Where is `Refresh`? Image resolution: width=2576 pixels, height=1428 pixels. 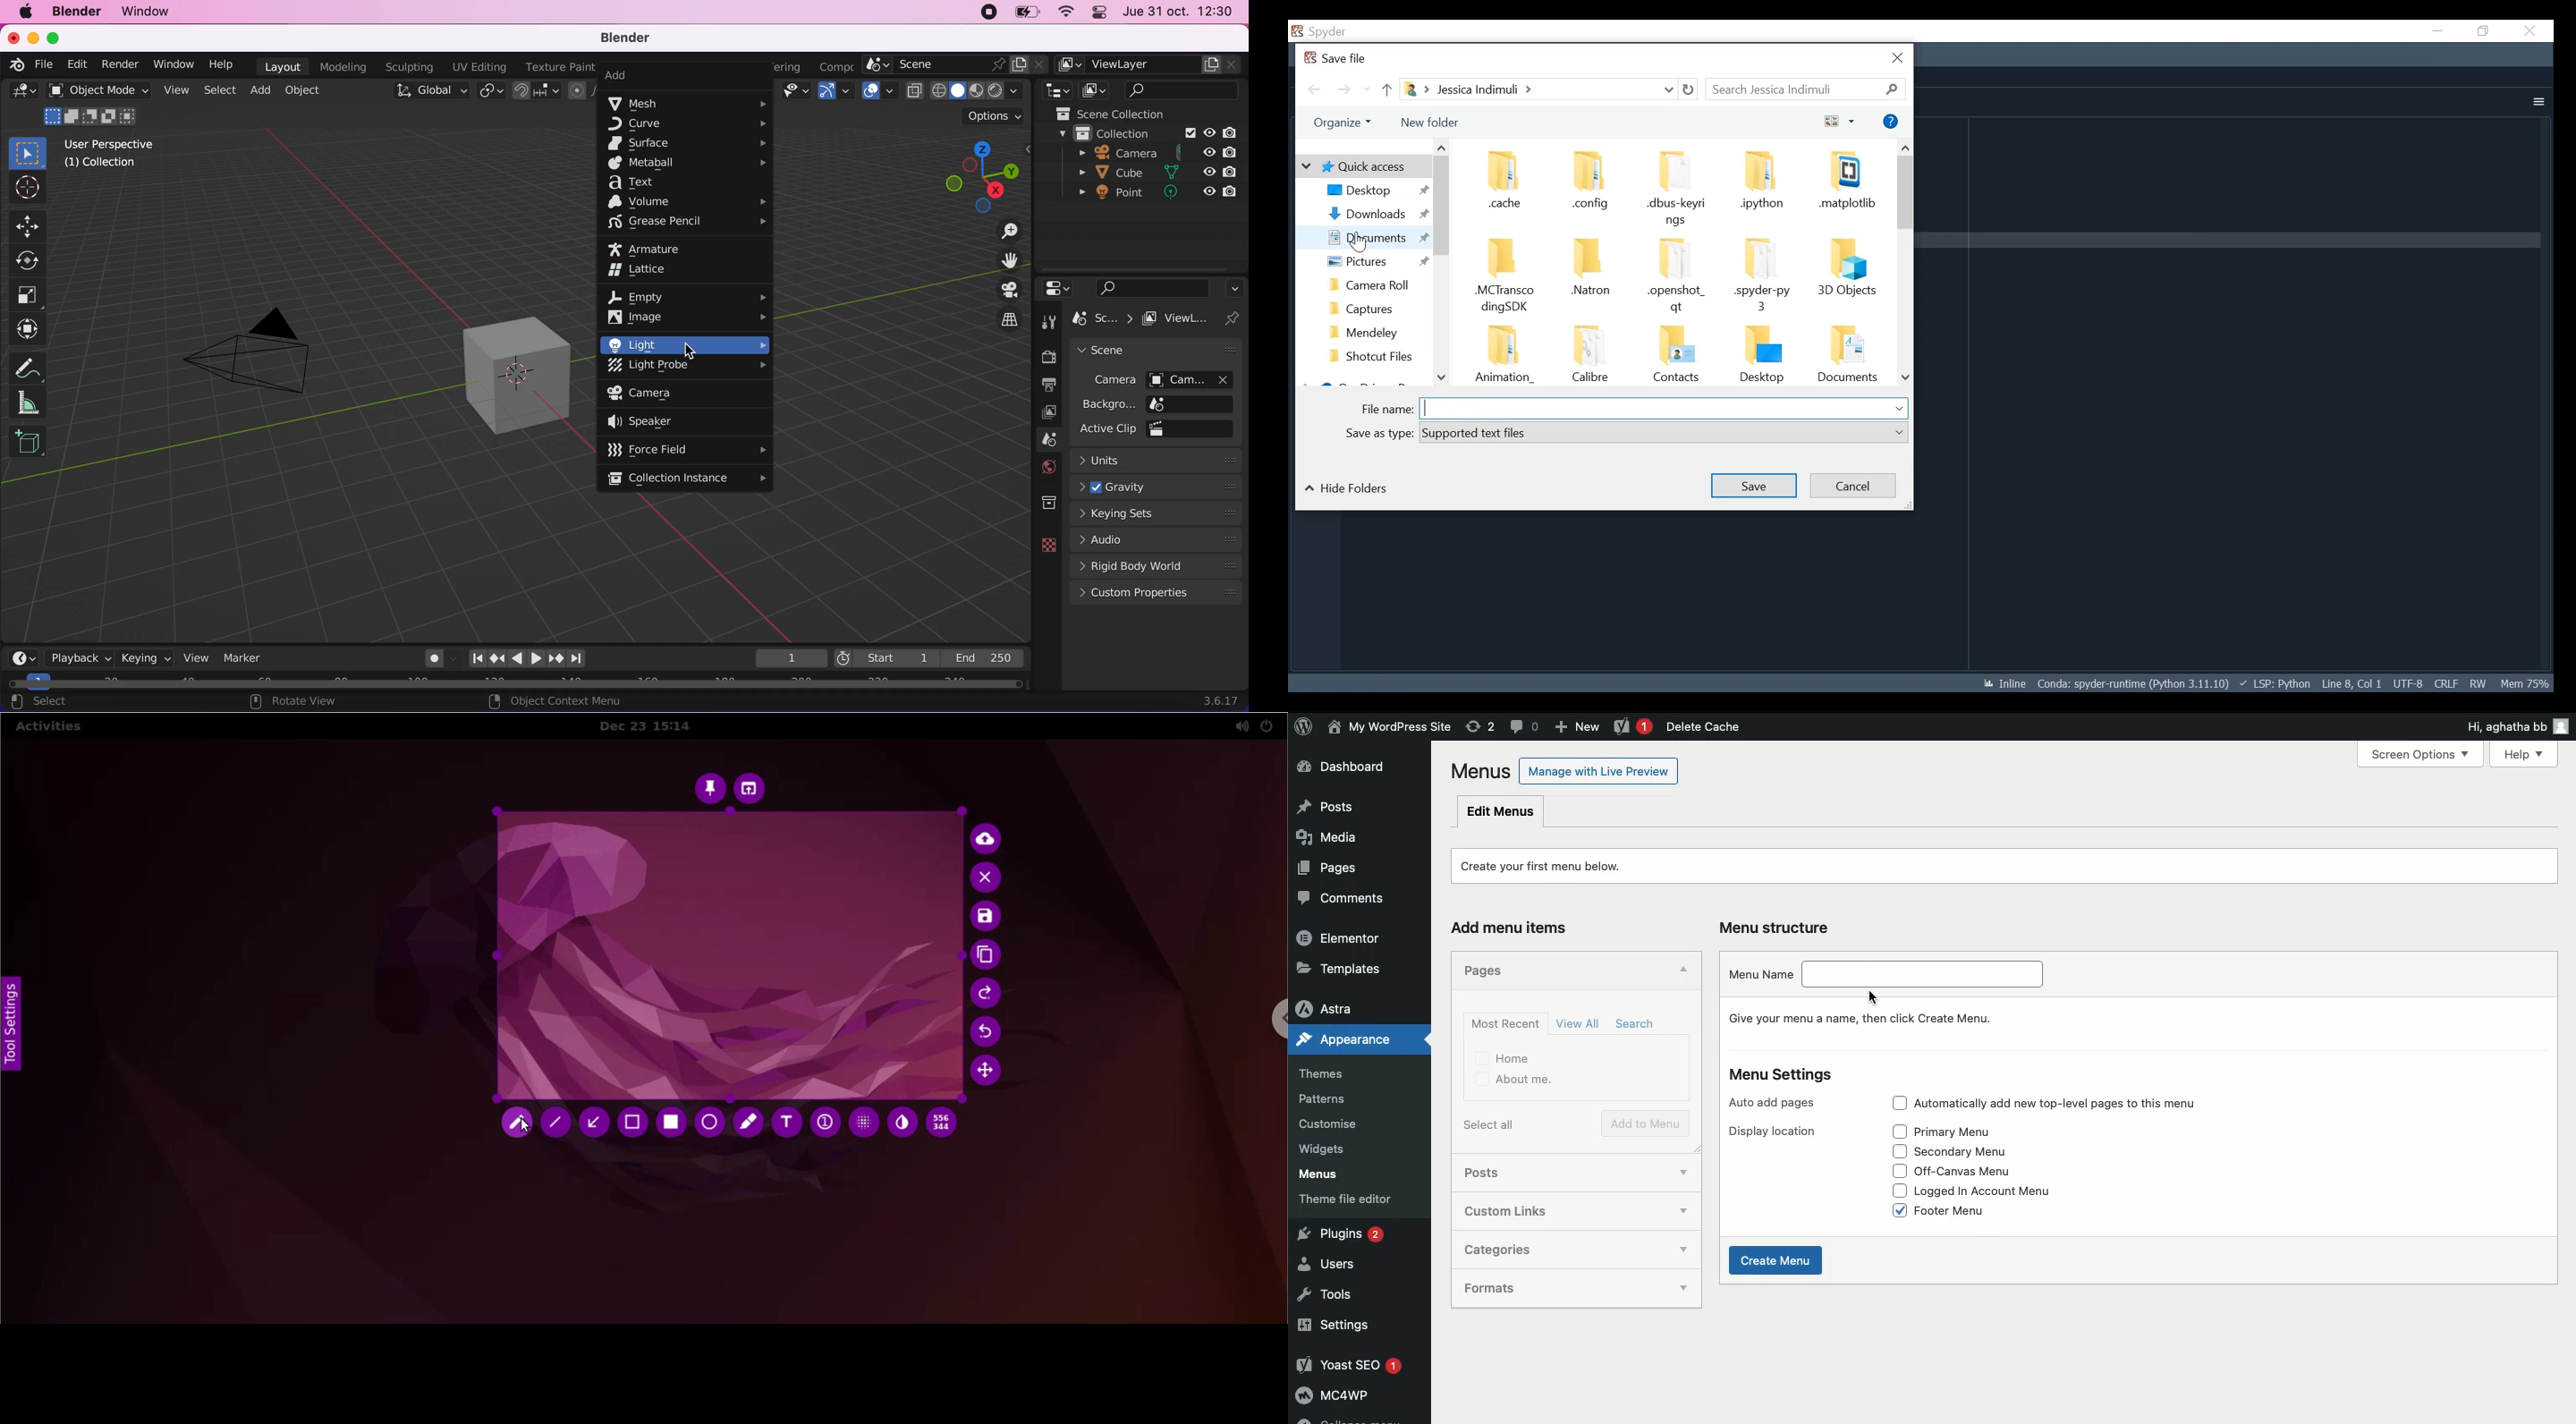
Refresh is located at coordinates (1688, 90).